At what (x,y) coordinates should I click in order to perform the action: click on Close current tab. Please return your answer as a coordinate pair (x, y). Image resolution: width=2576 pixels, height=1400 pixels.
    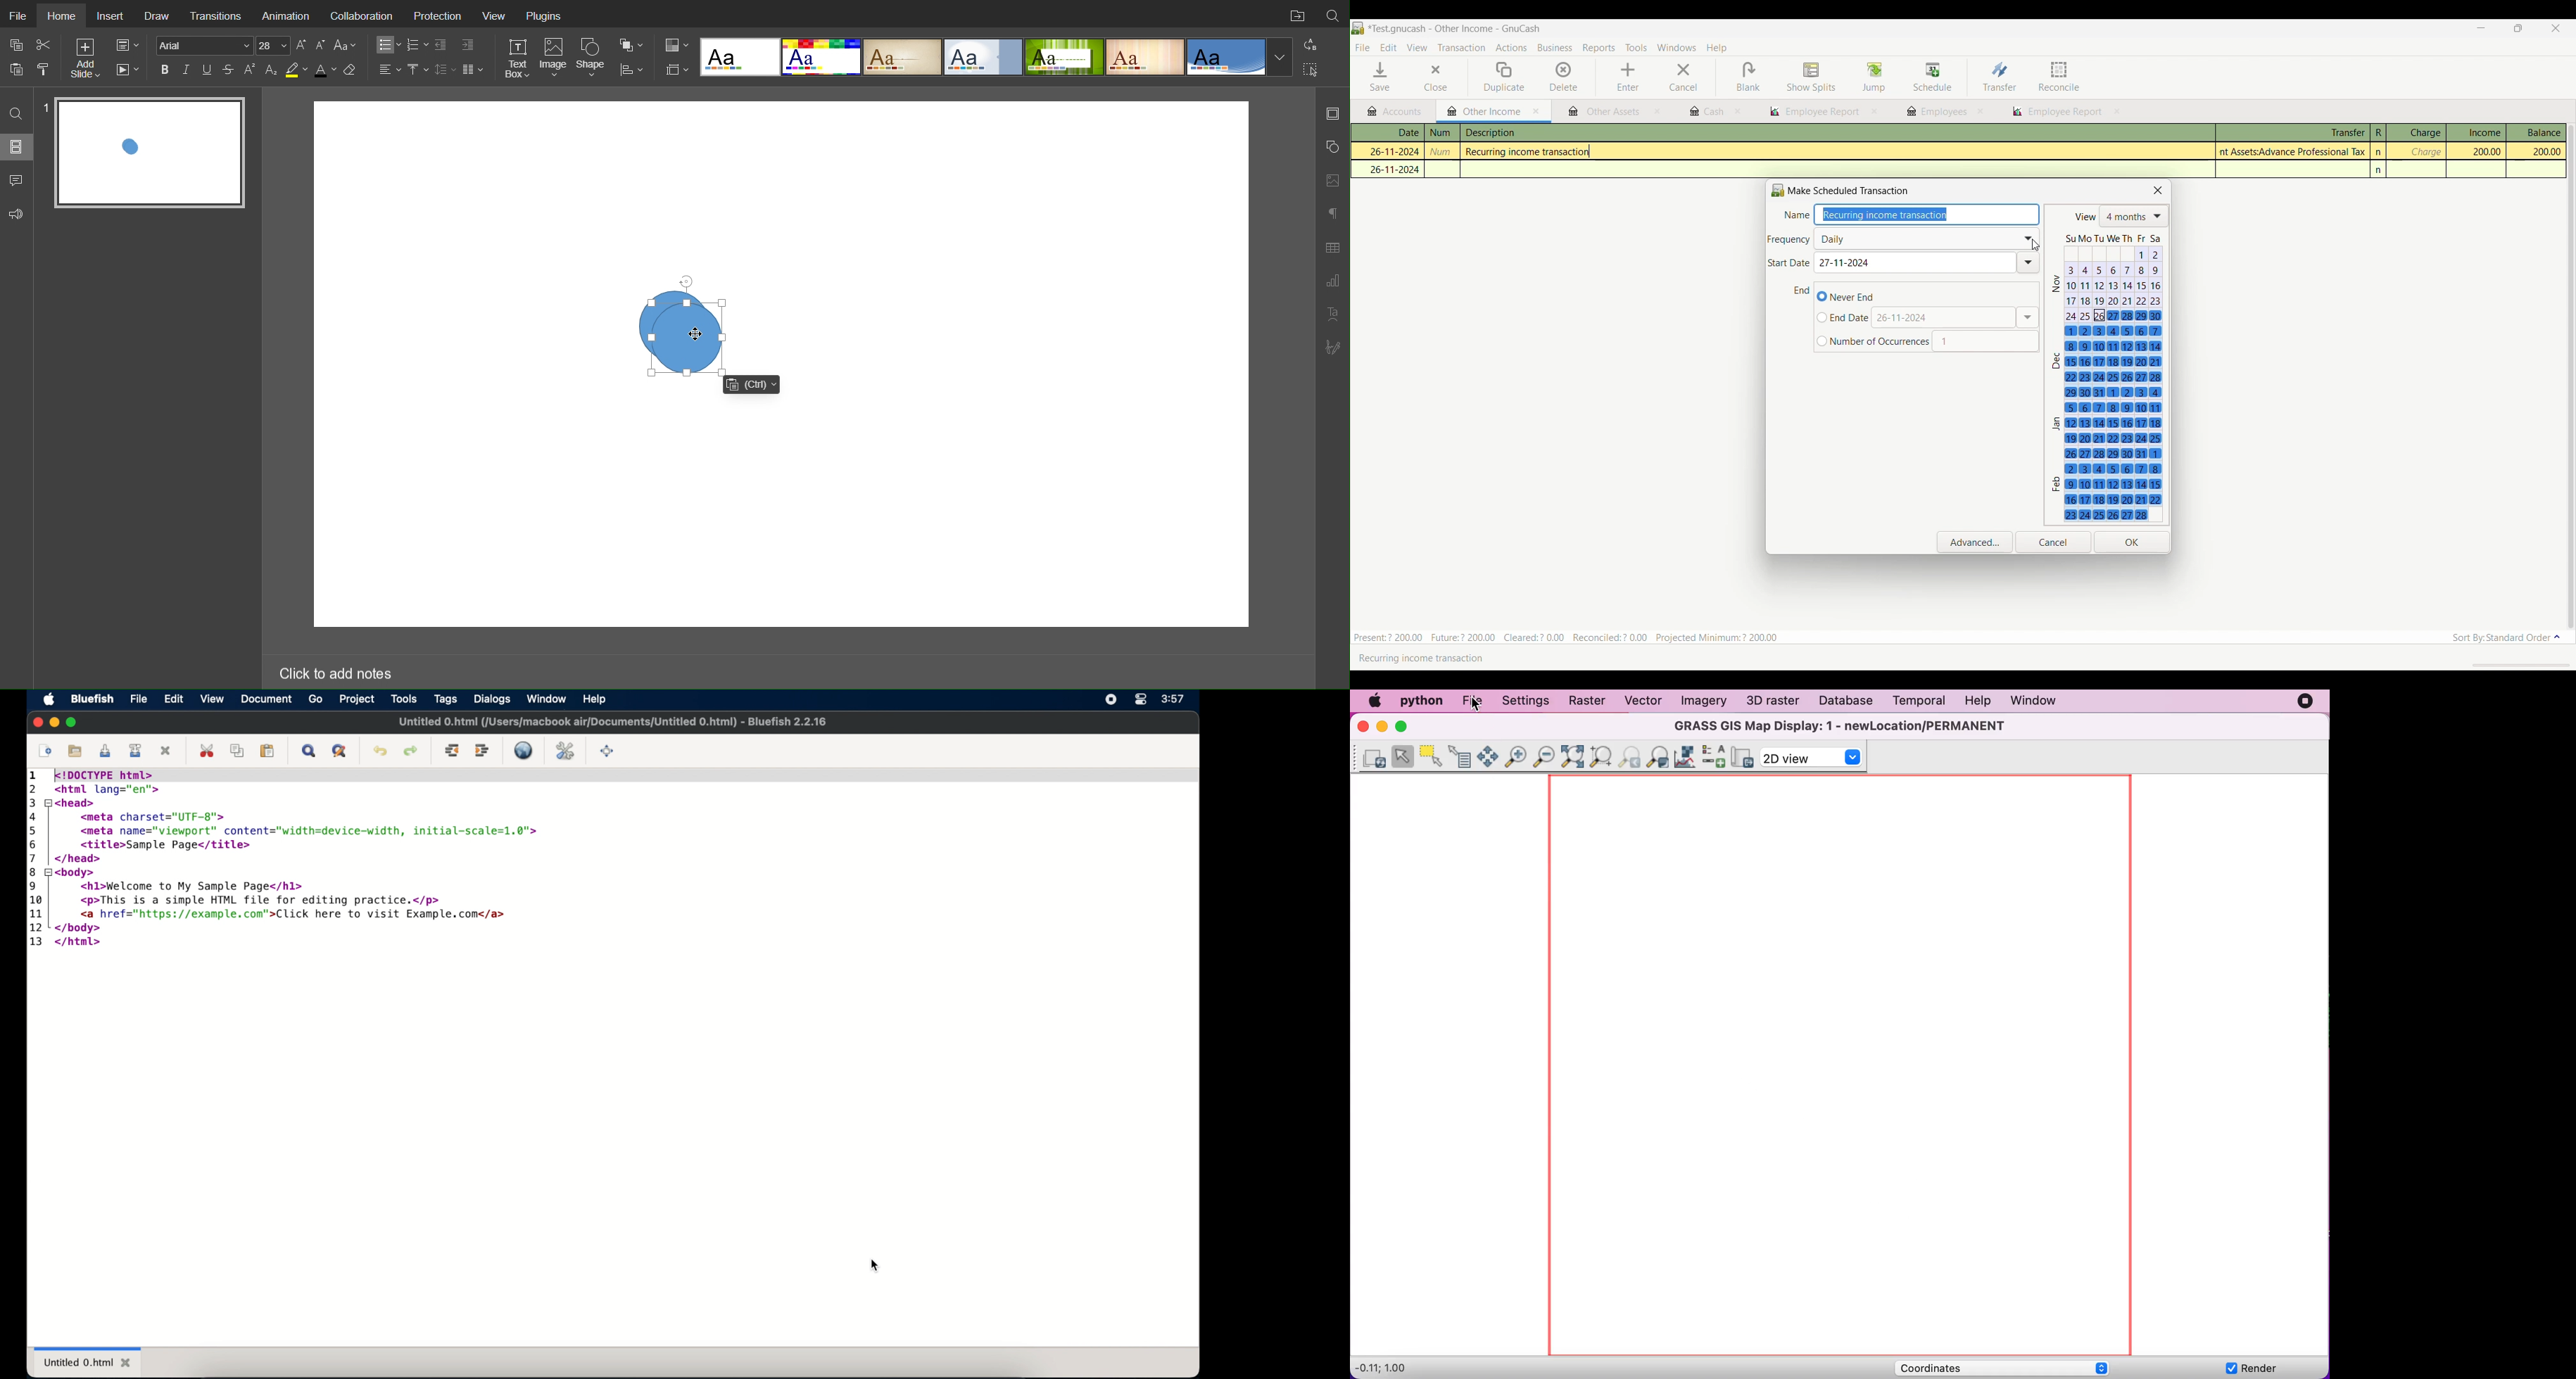
    Looking at the image, I should click on (1536, 112).